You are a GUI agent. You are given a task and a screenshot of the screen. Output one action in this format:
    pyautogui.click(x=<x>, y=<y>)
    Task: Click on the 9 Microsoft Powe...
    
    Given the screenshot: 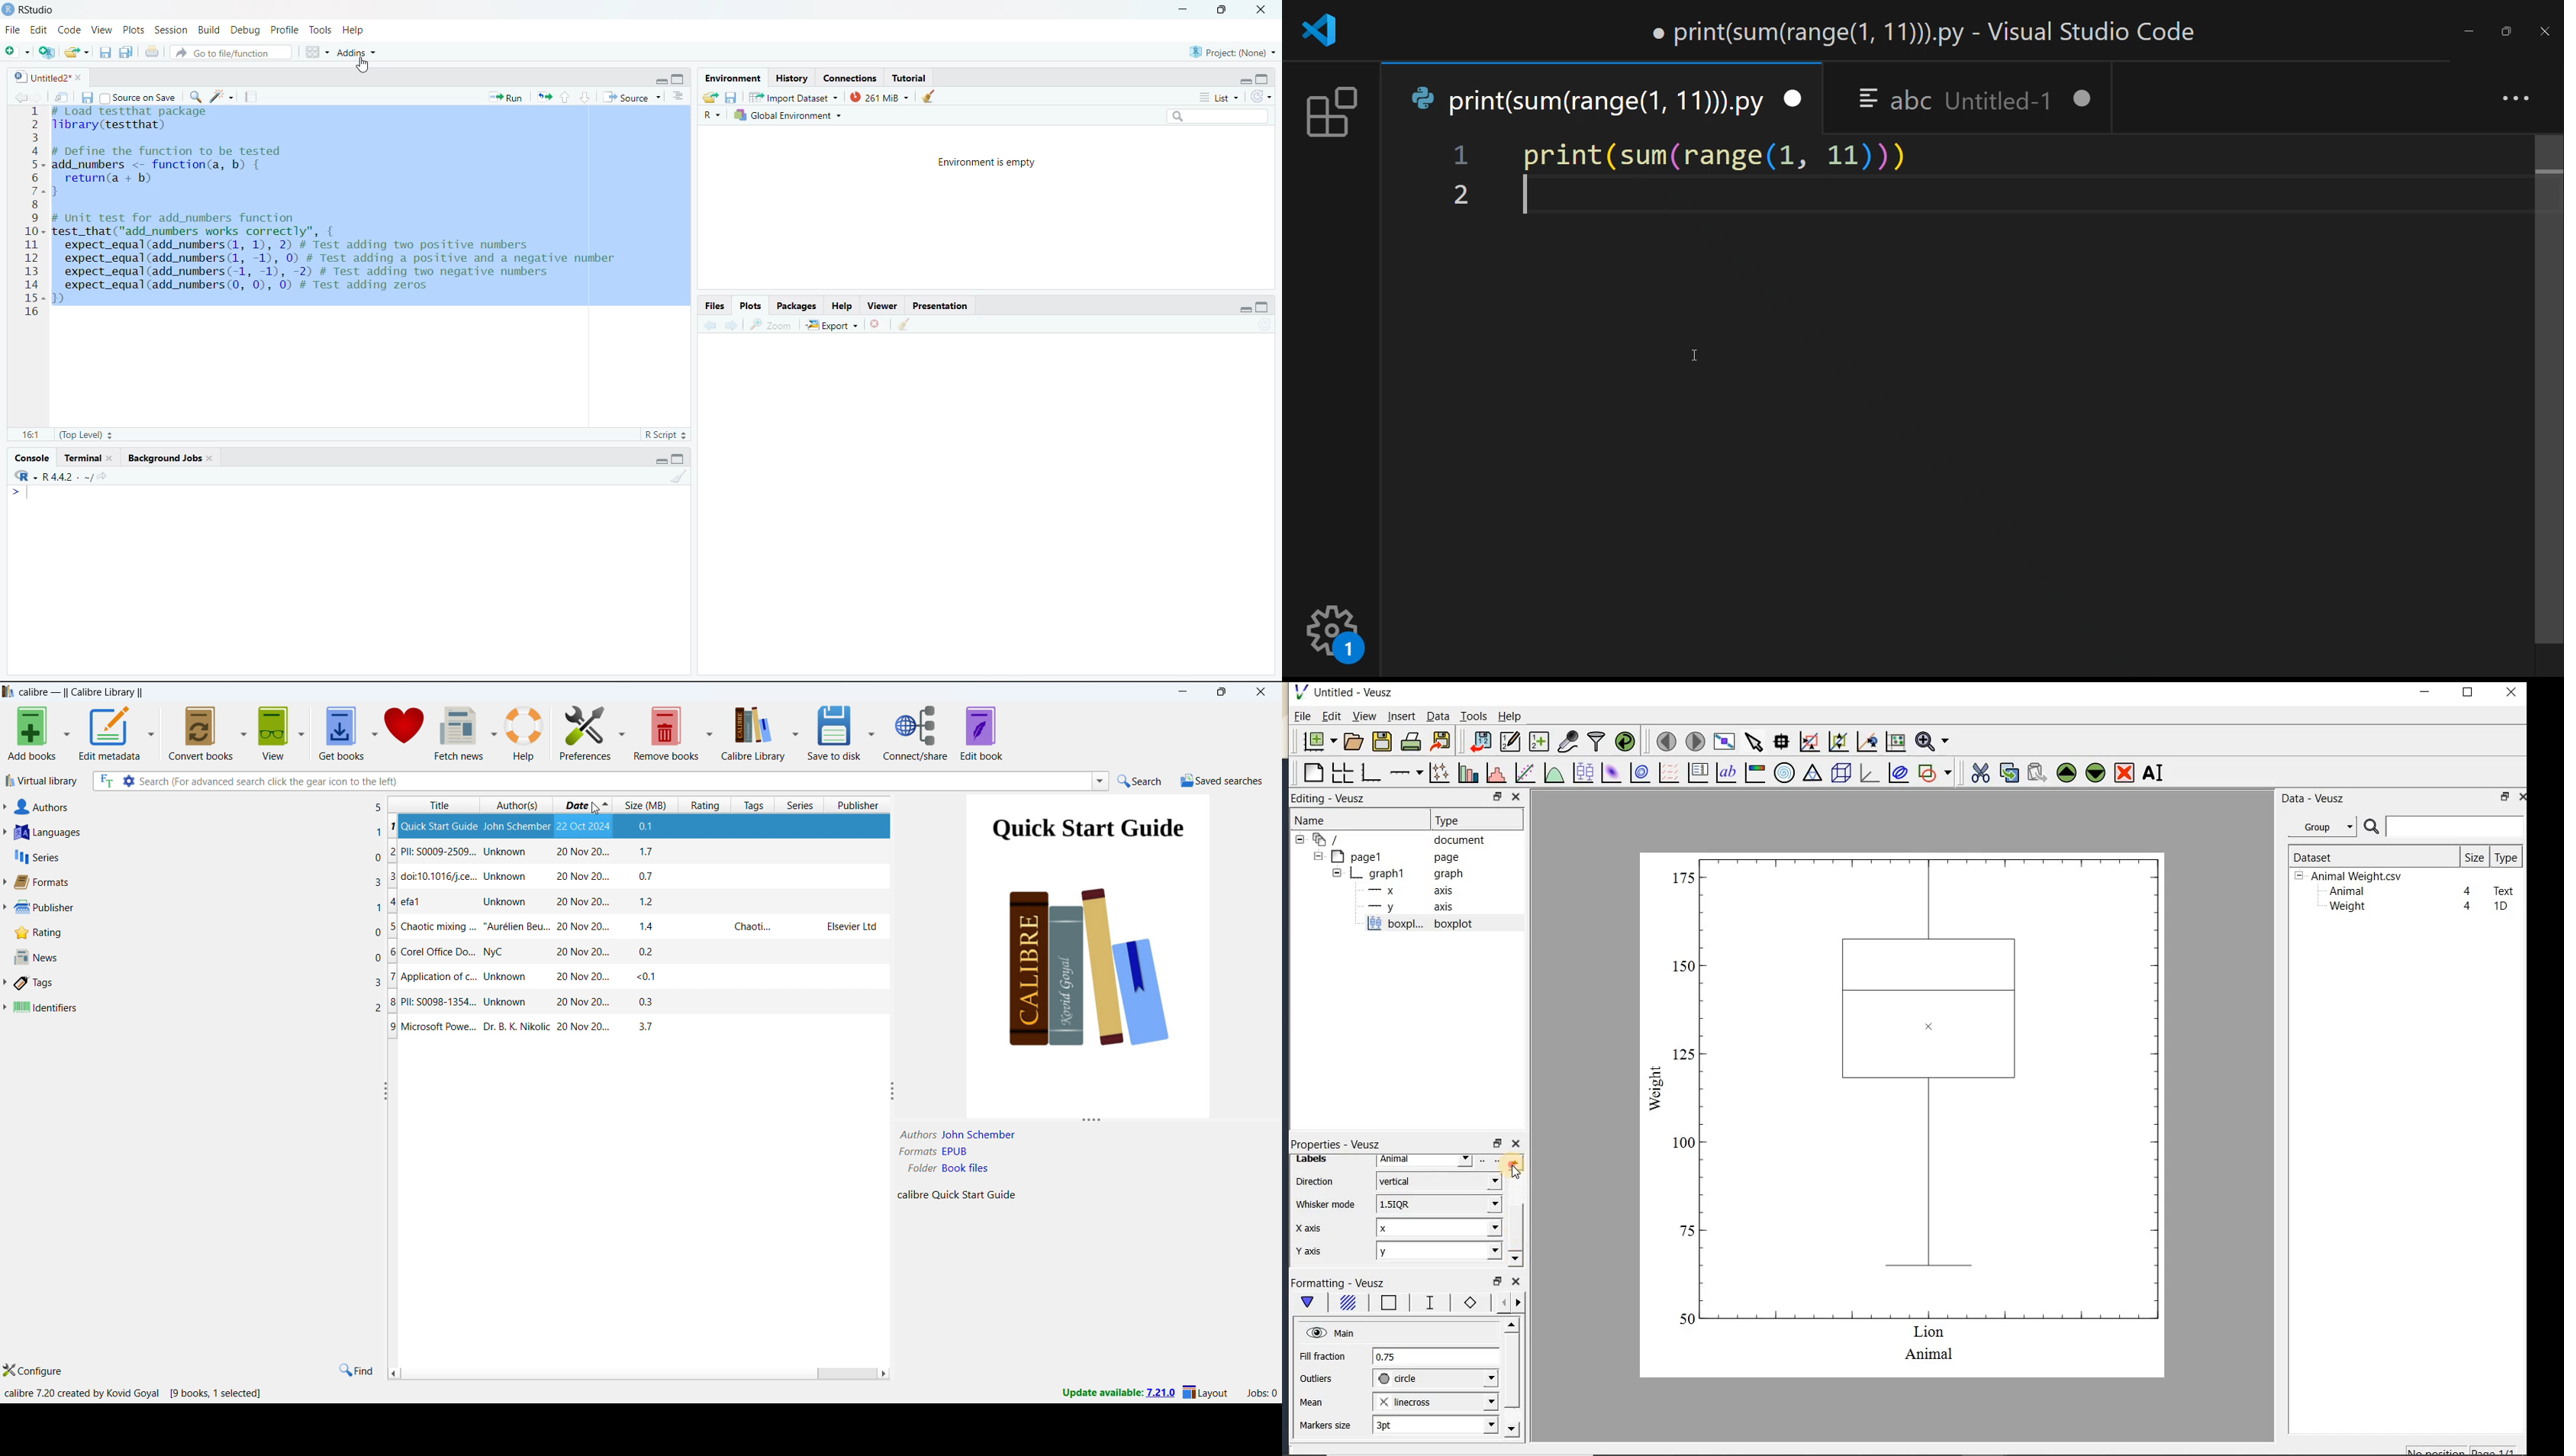 What is the action you would take?
    pyautogui.click(x=432, y=1027)
    